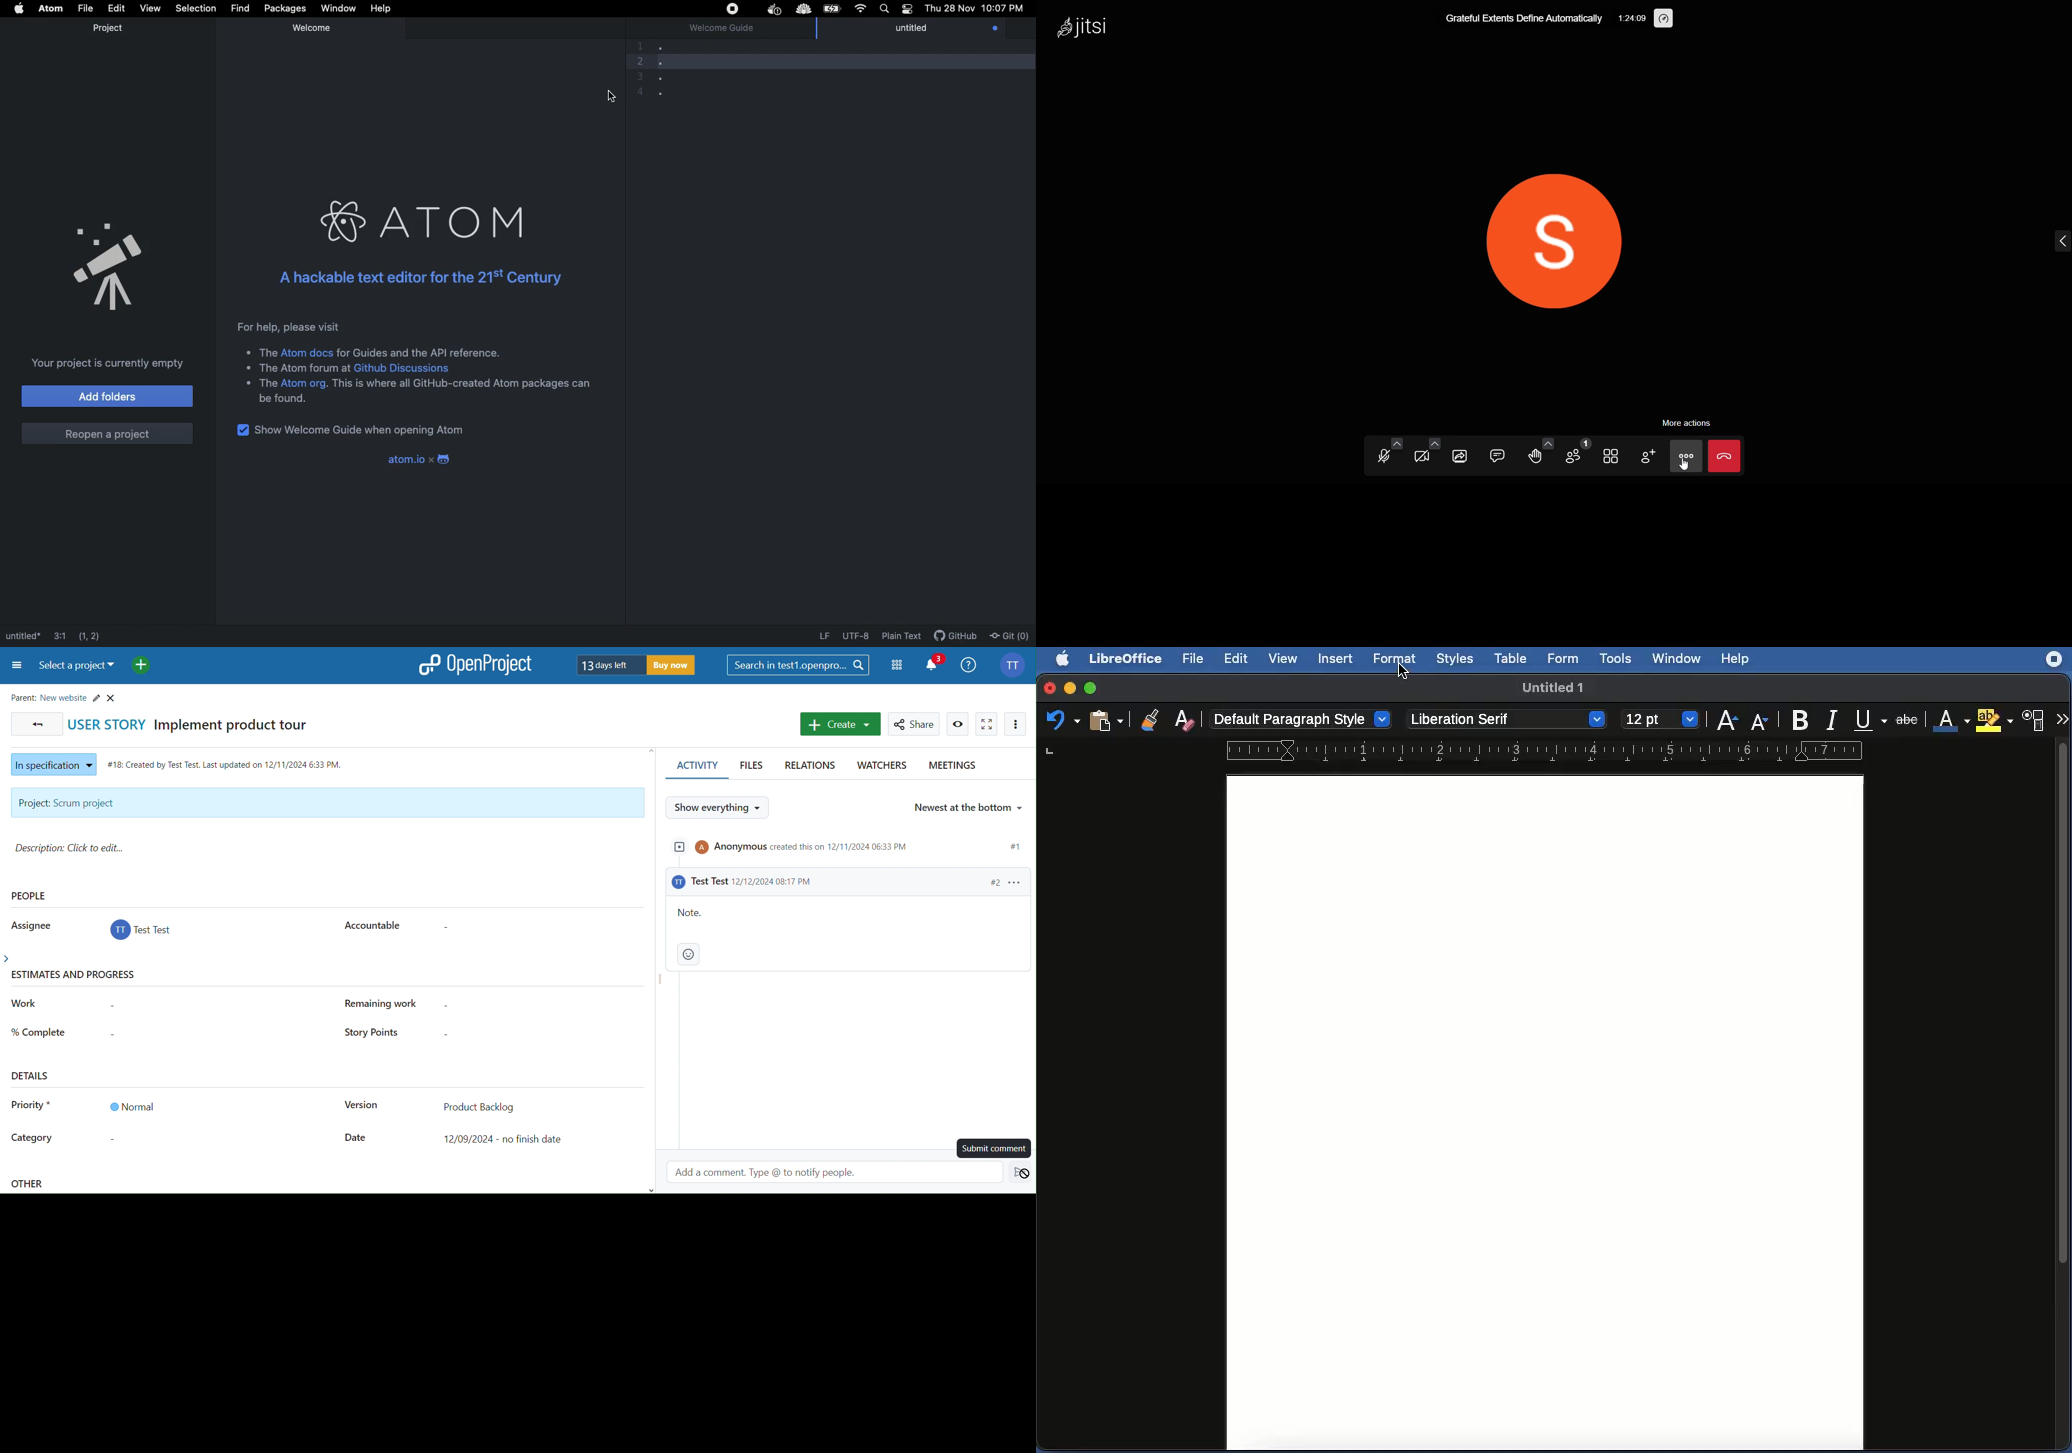  What do you see at coordinates (107, 362) in the screenshot?
I see `Your project is currently empty` at bounding box center [107, 362].